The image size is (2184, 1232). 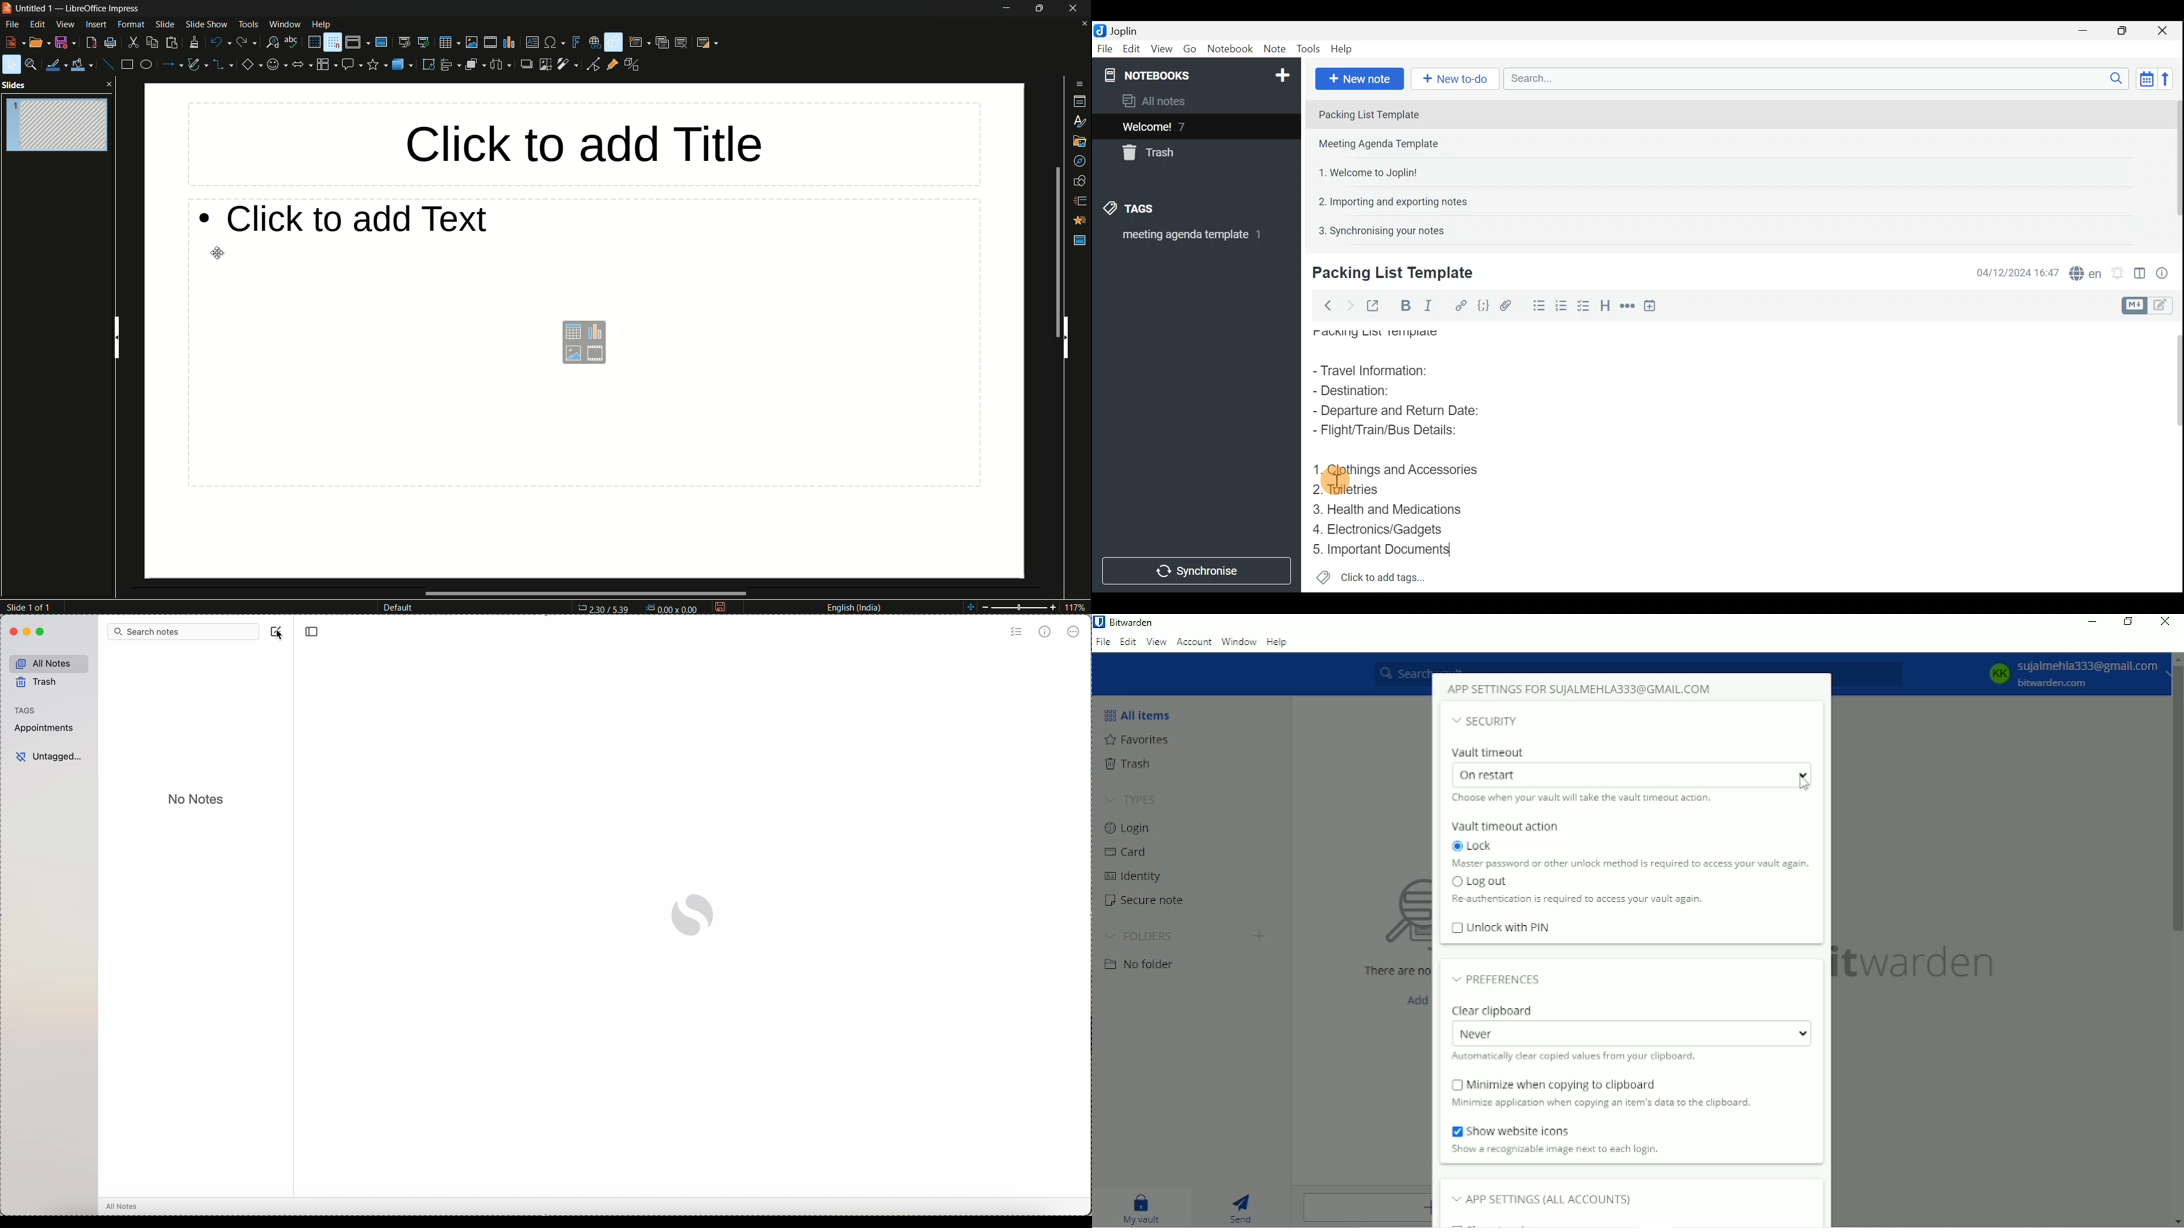 What do you see at coordinates (1374, 304) in the screenshot?
I see `Toggle external editing` at bounding box center [1374, 304].